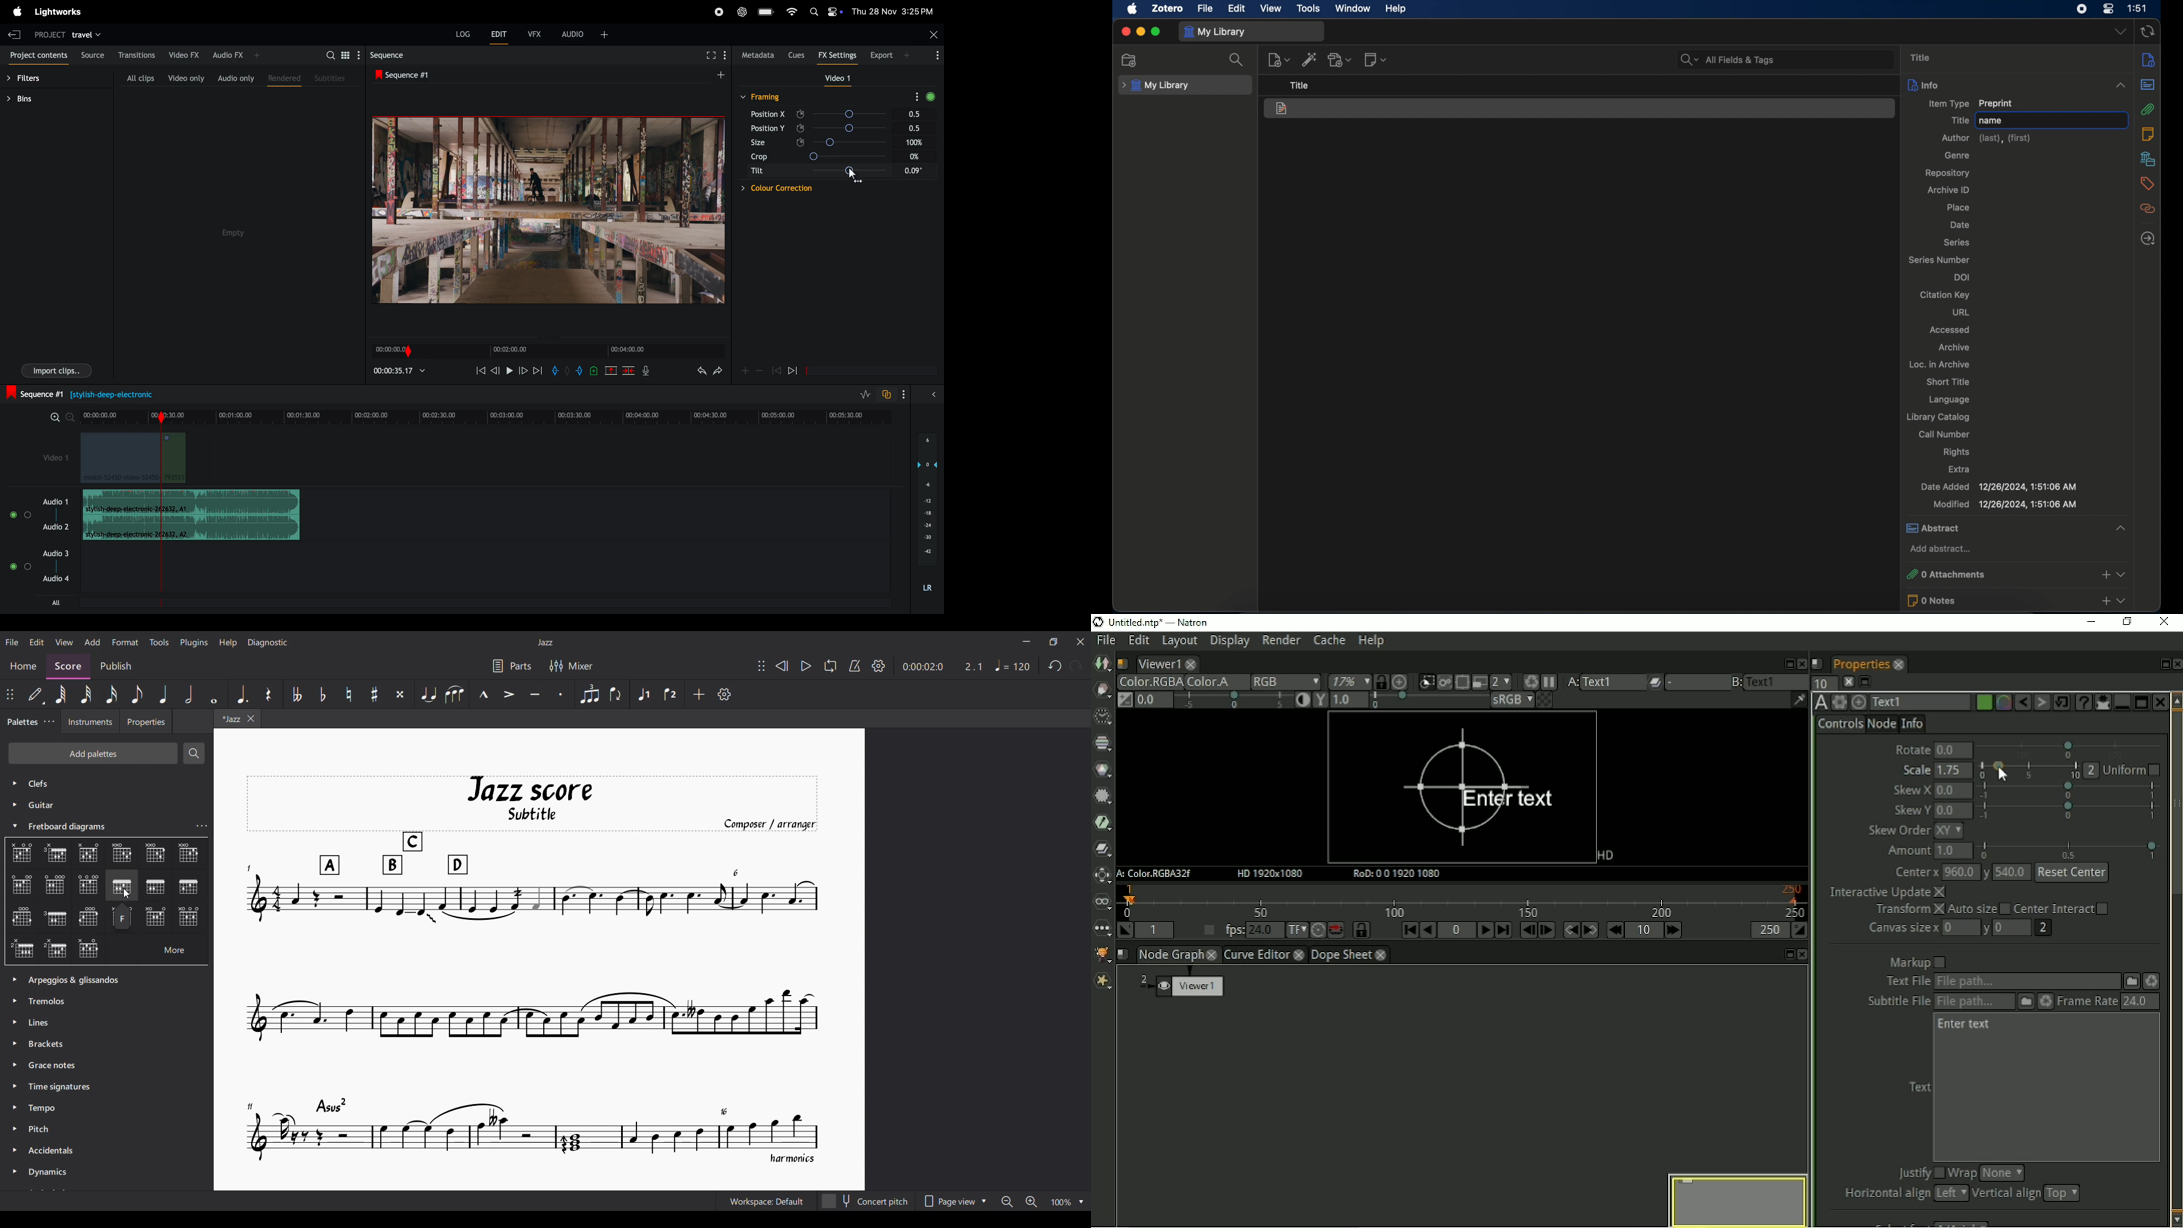 The width and height of the screenshot is (2184, 1232). What do you see at coordinates (1999, 487) in the screenshot?
I see `date added 12/26/2024, 1:51:06 AM` at bounding box center [1999, 487].